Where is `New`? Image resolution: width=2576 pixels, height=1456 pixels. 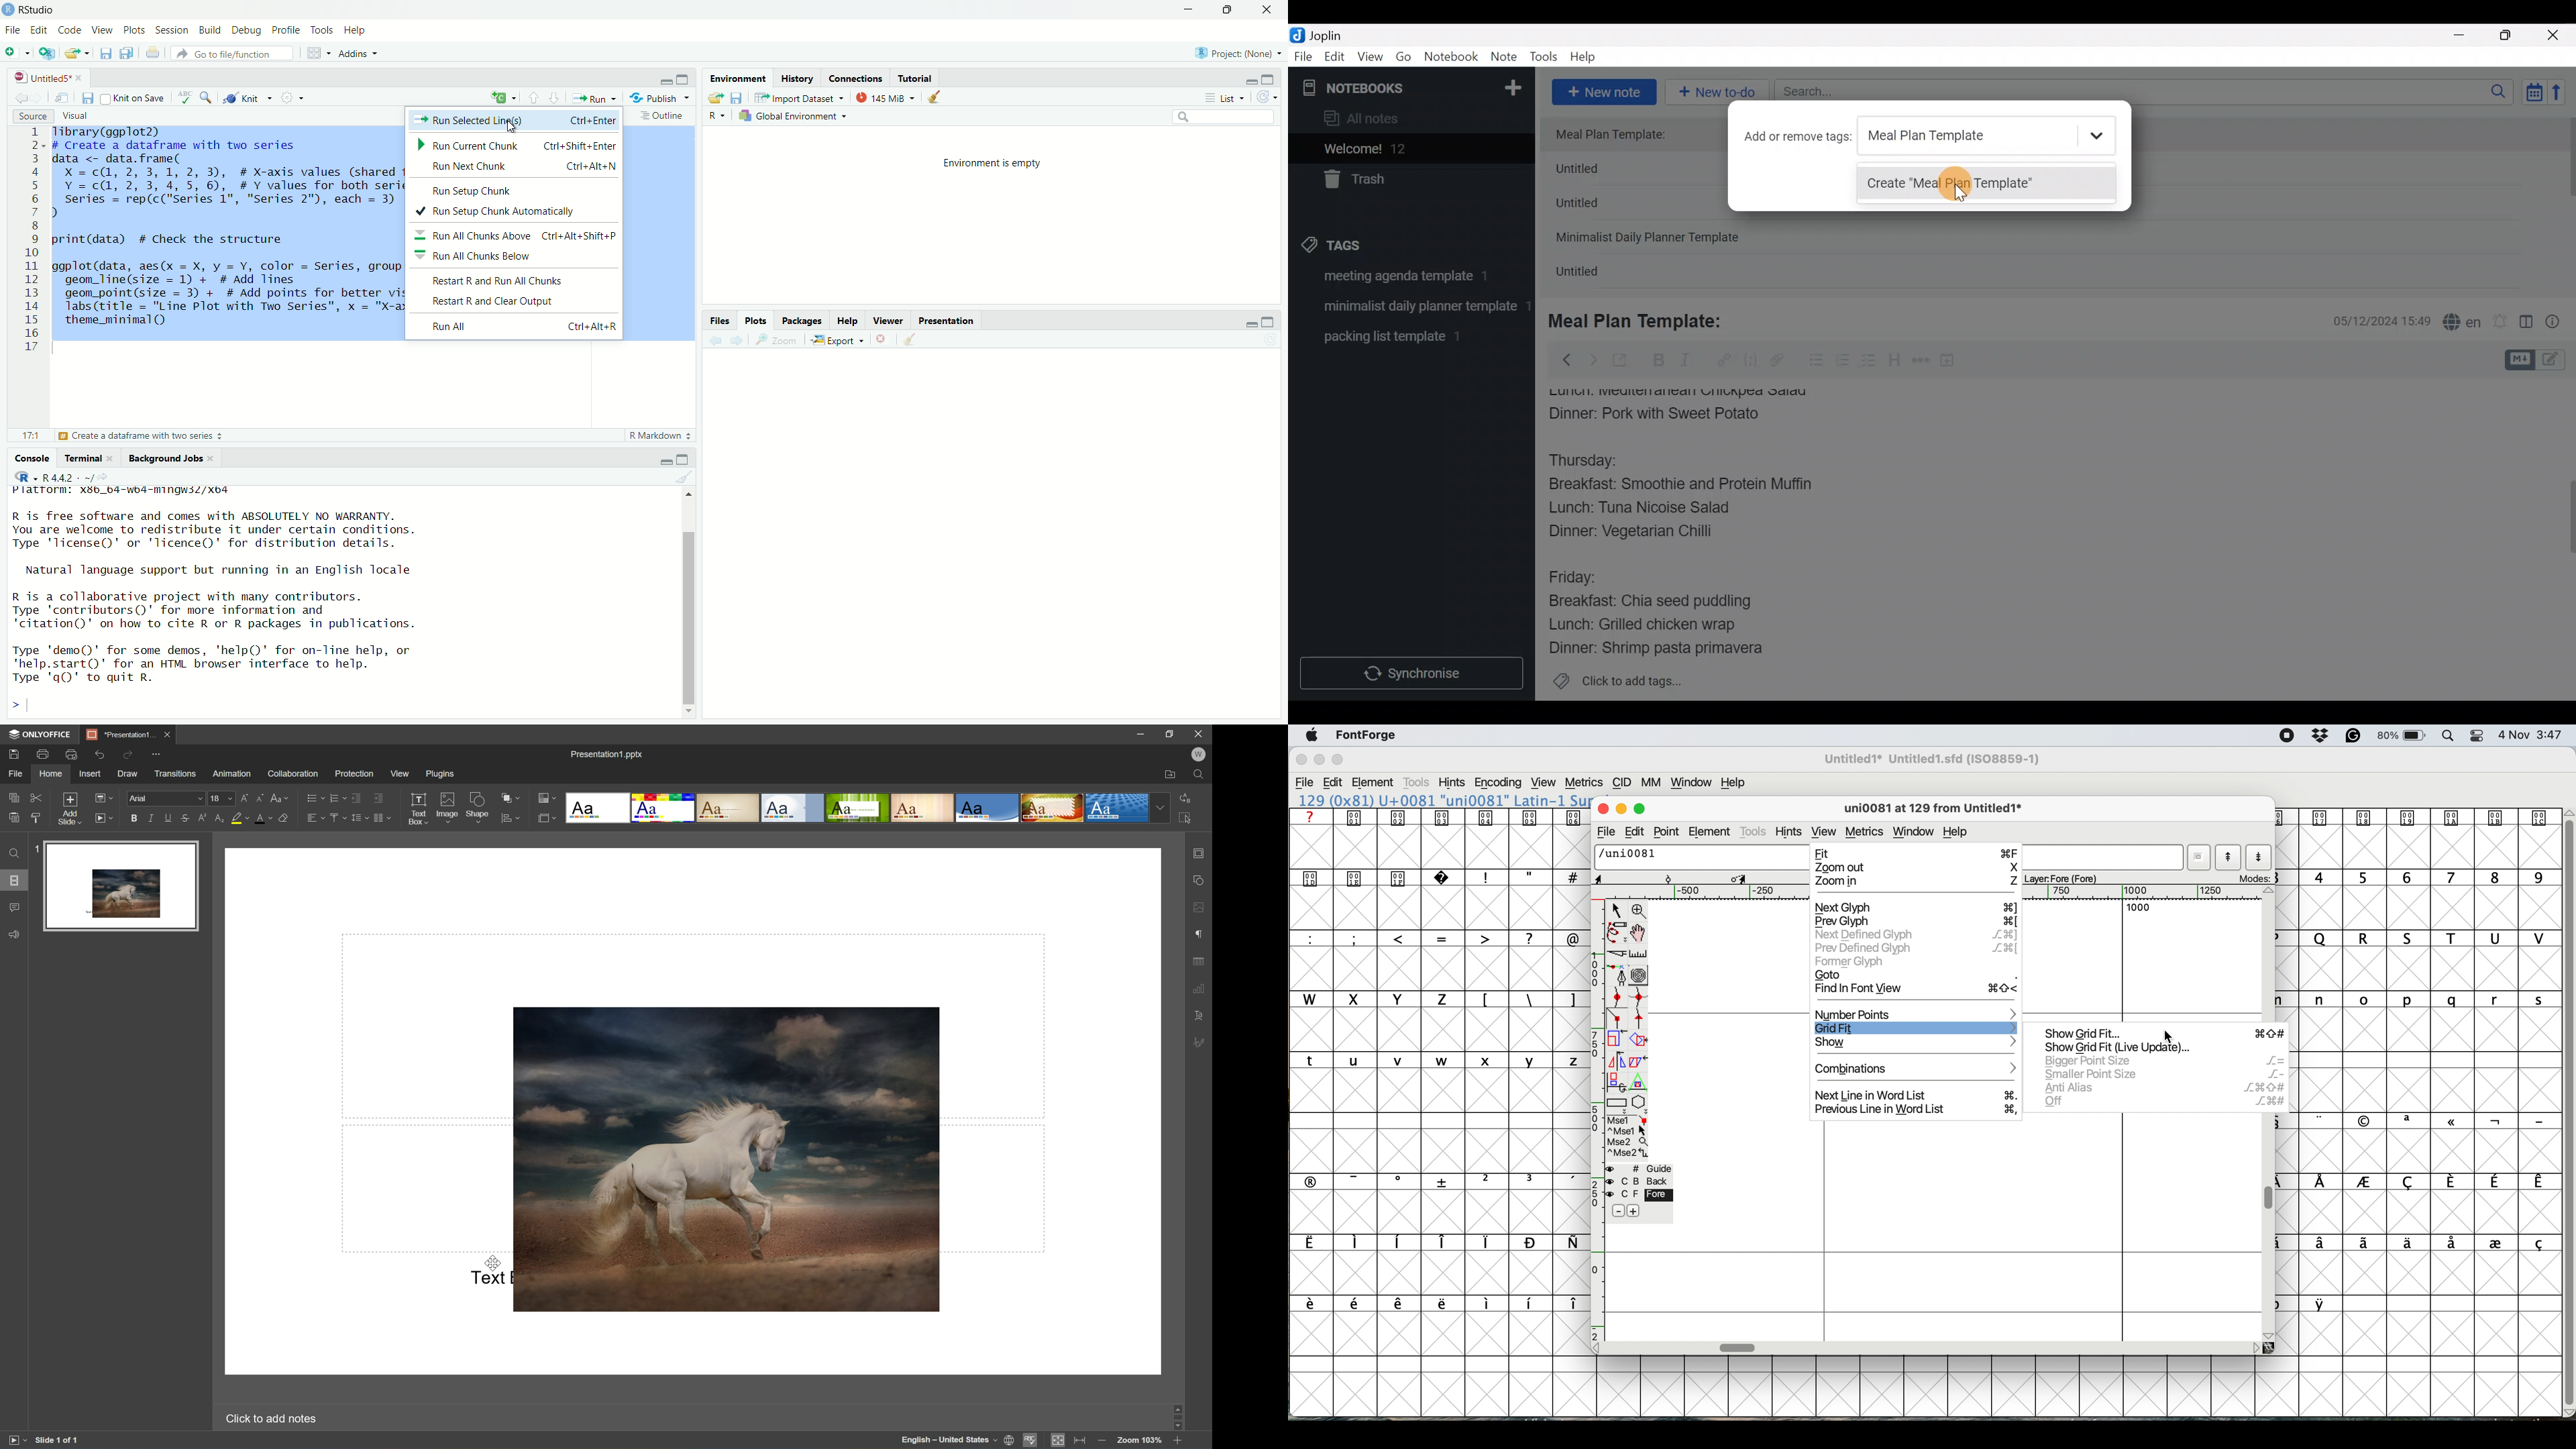 New is located at coordinates (1512, 85).